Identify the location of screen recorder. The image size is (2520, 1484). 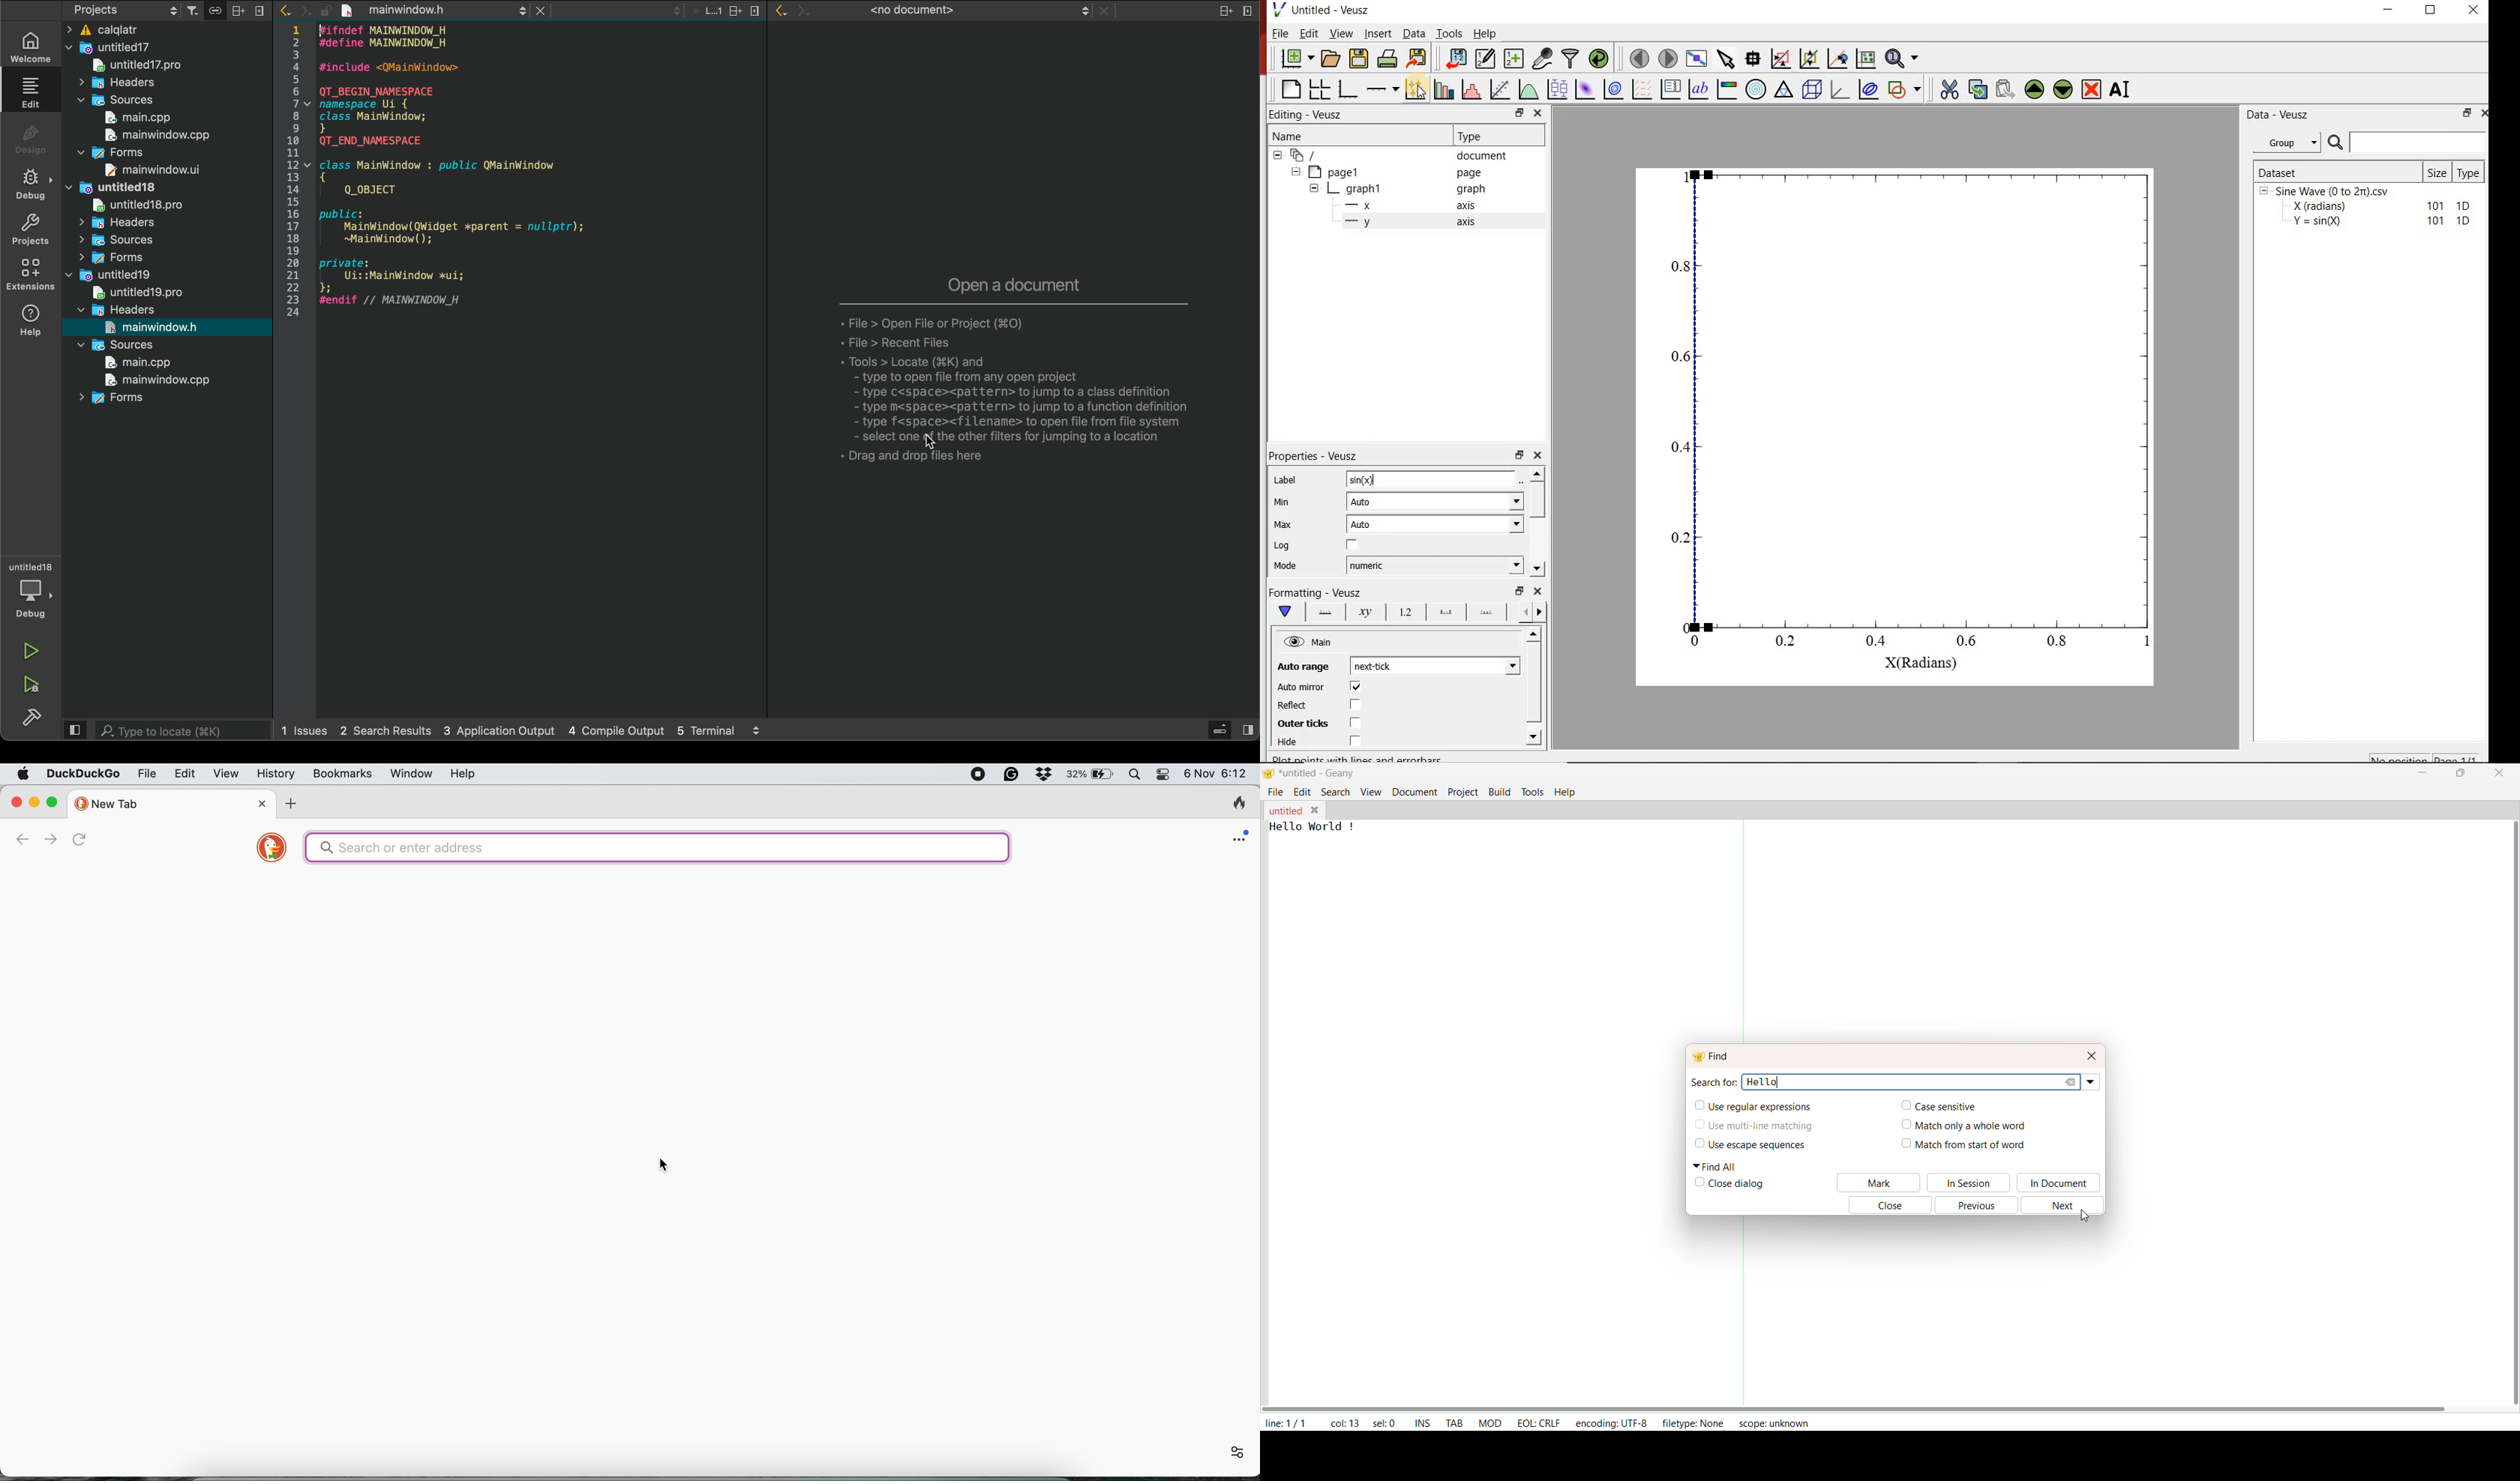
(978, 774).